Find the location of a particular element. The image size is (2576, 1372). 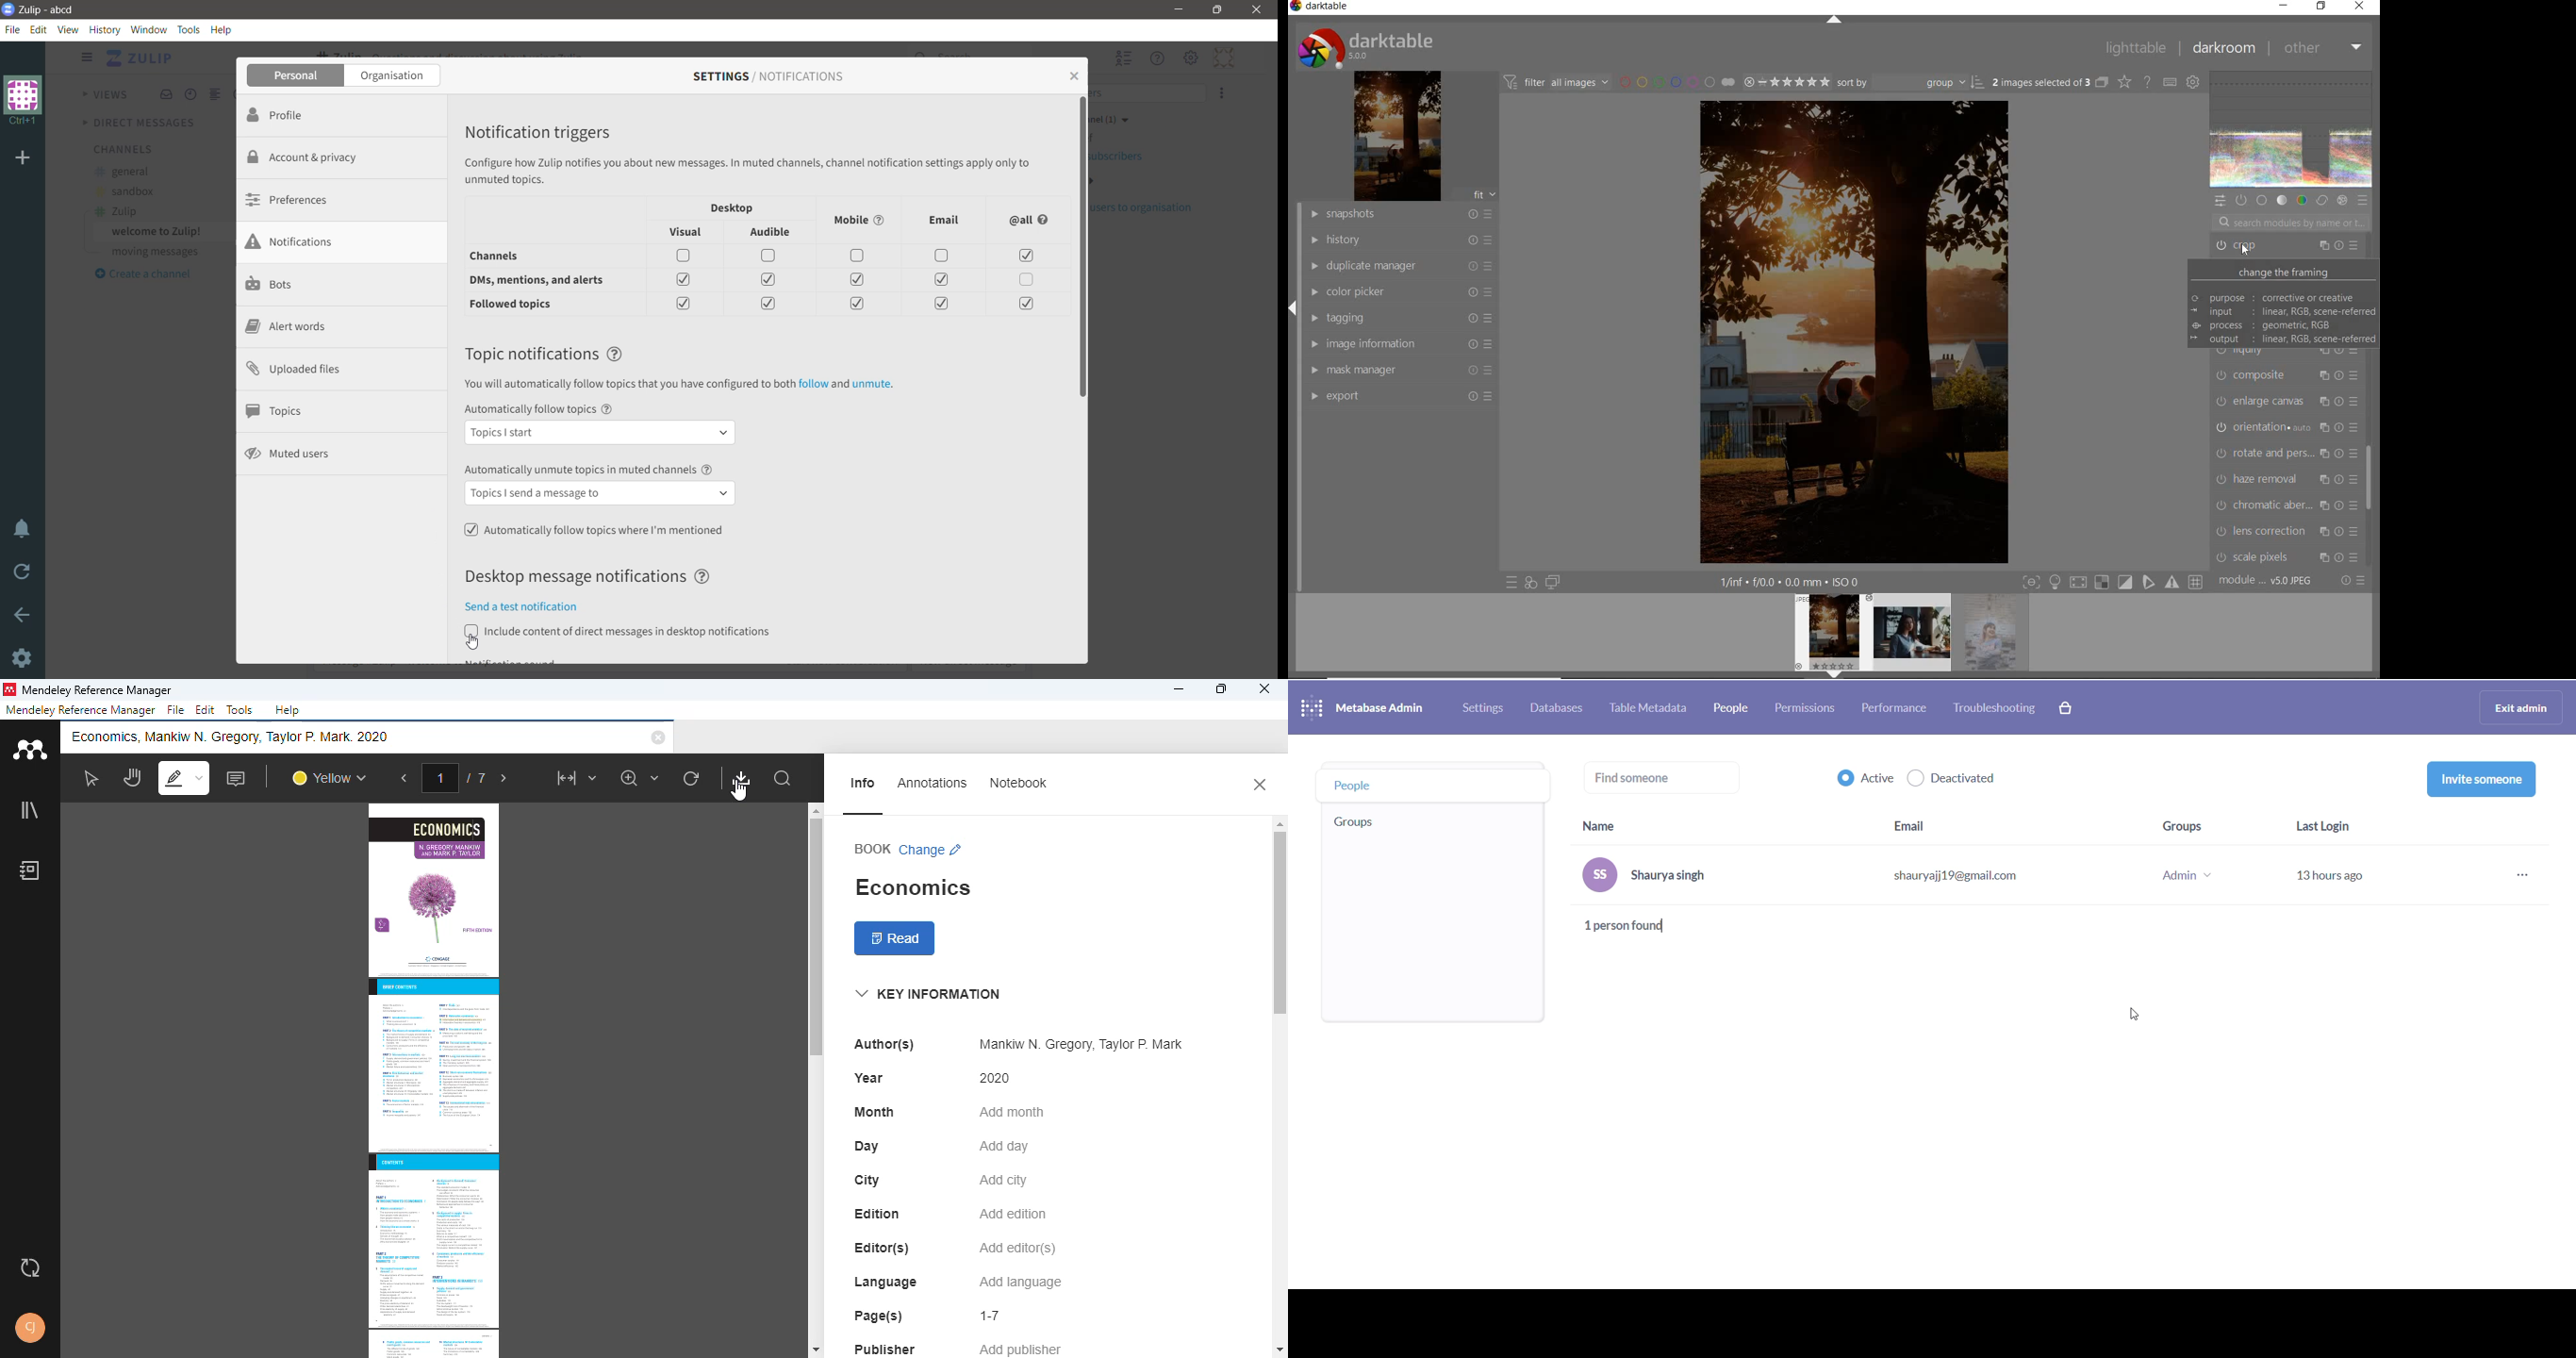

Economics, Mankiw N. Gregory, Taylor P. Mark. 2020 is located at coordinates (238, 737).